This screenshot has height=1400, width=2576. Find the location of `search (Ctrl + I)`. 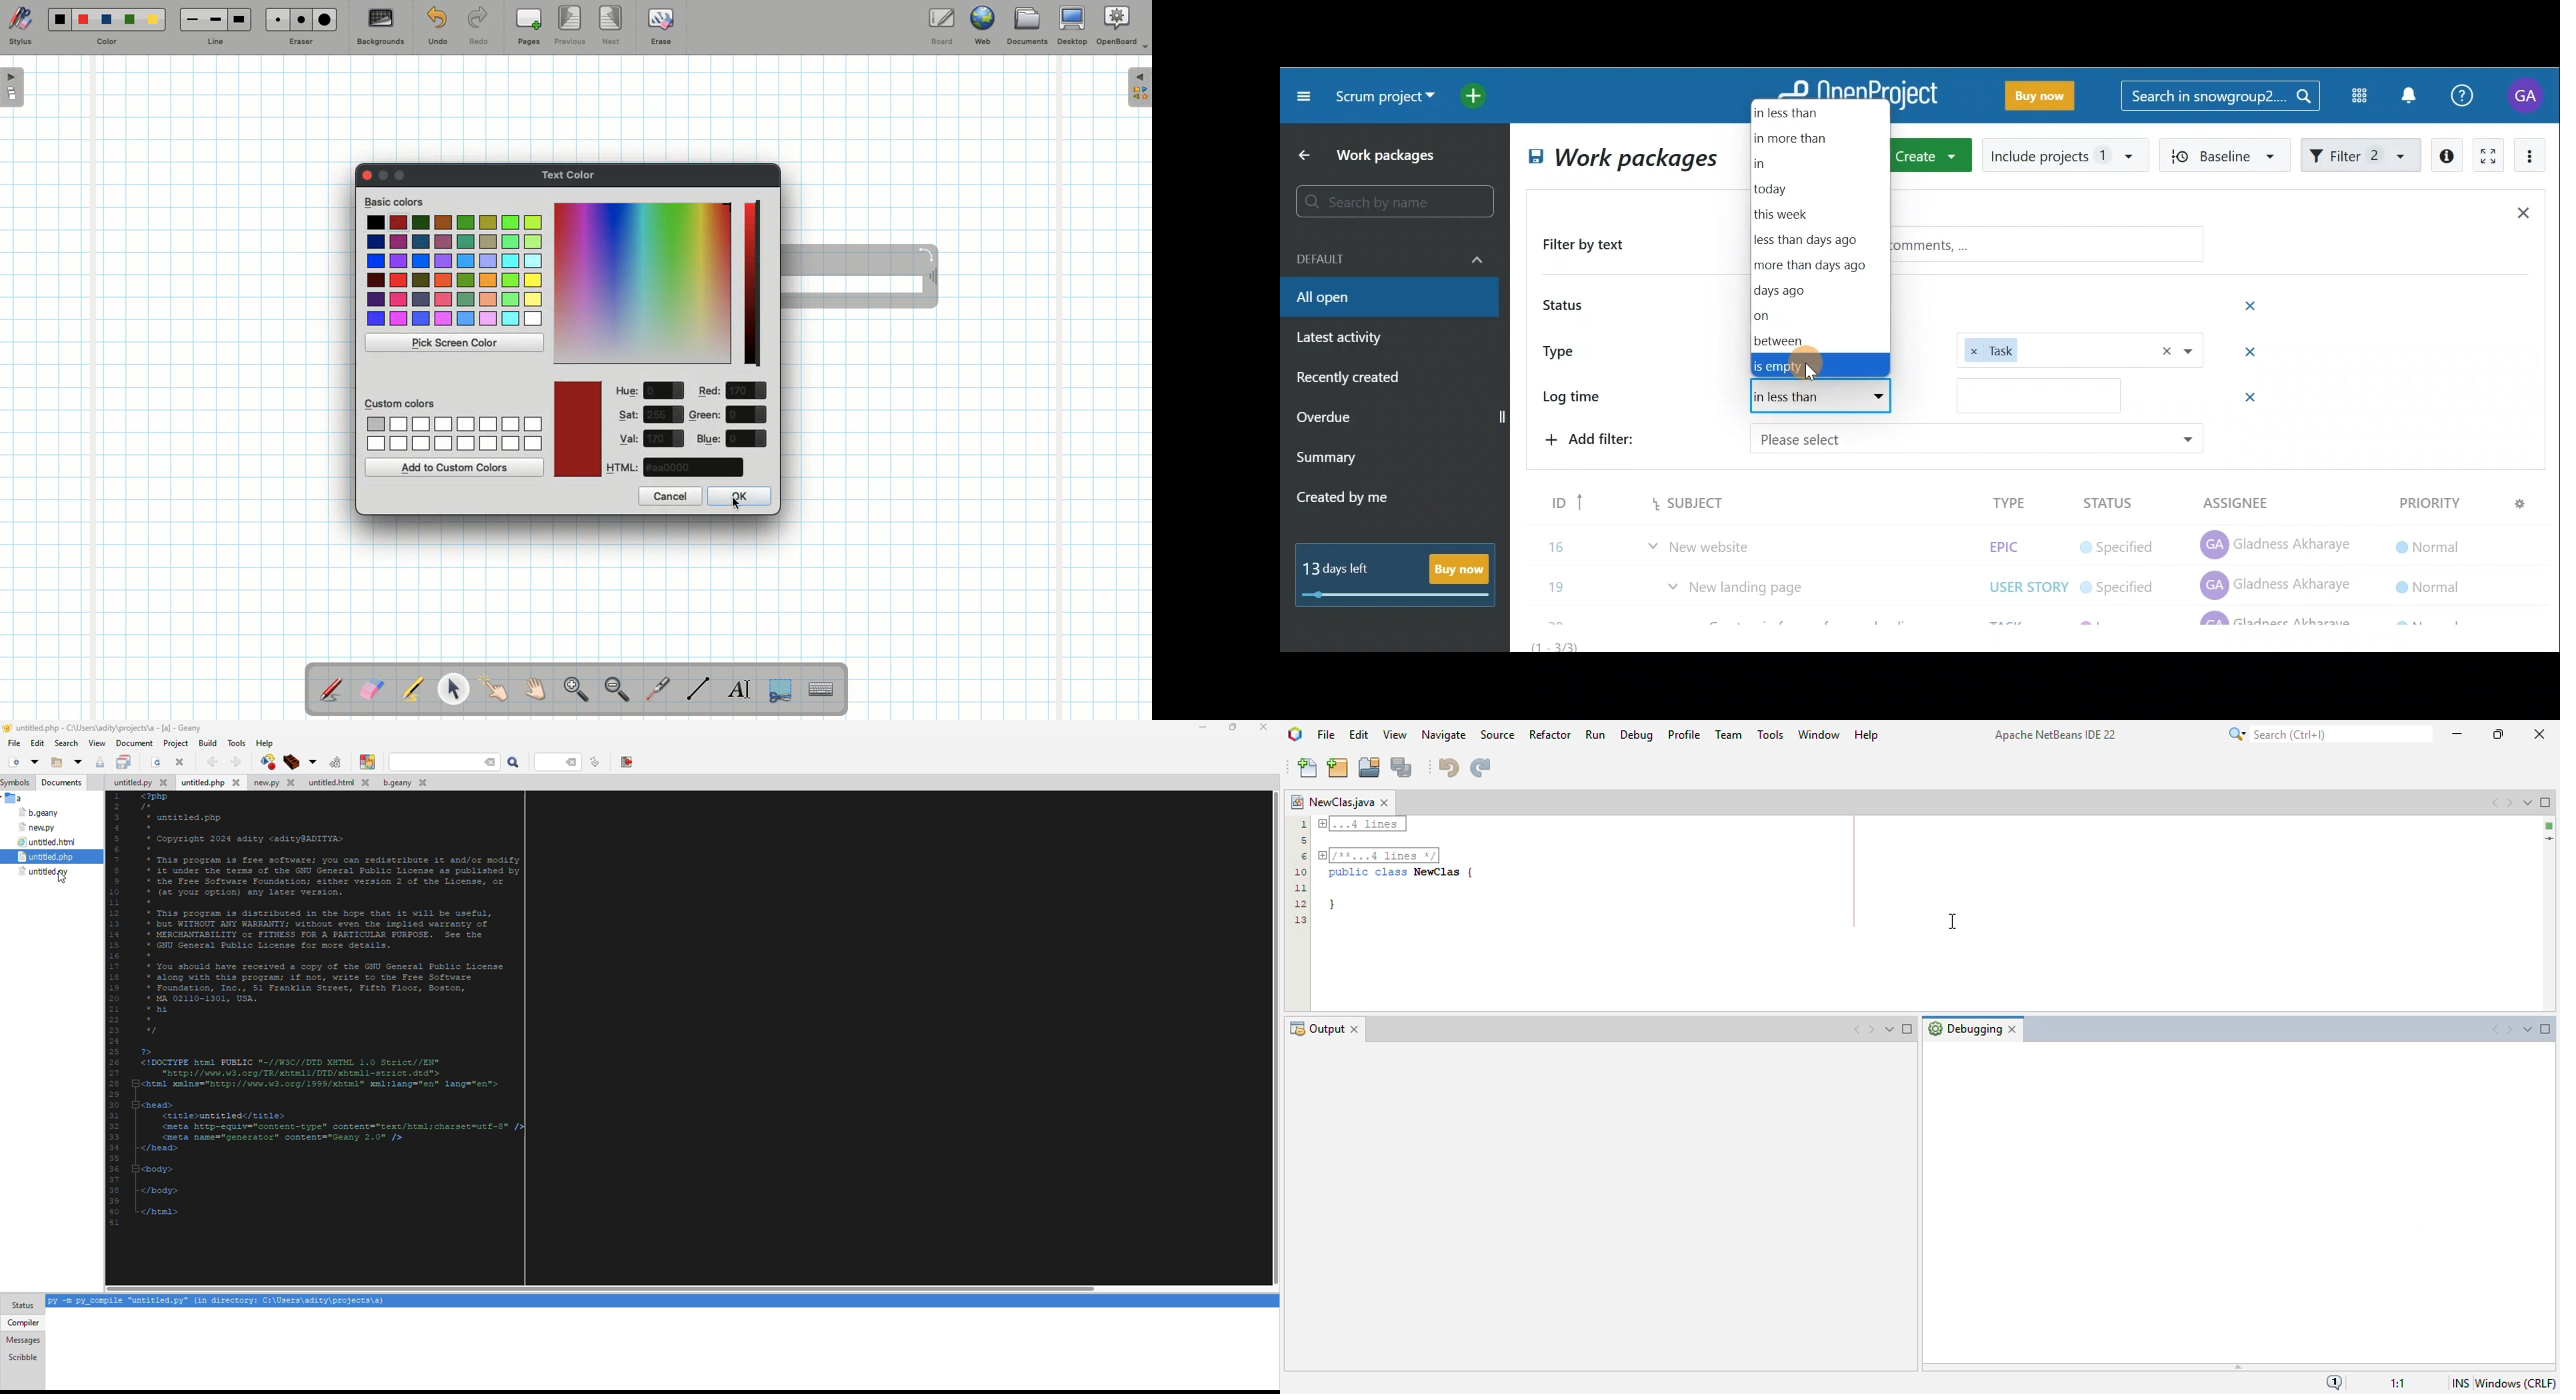

search (Ctrl + I) is located at coordinates (2329, 734).